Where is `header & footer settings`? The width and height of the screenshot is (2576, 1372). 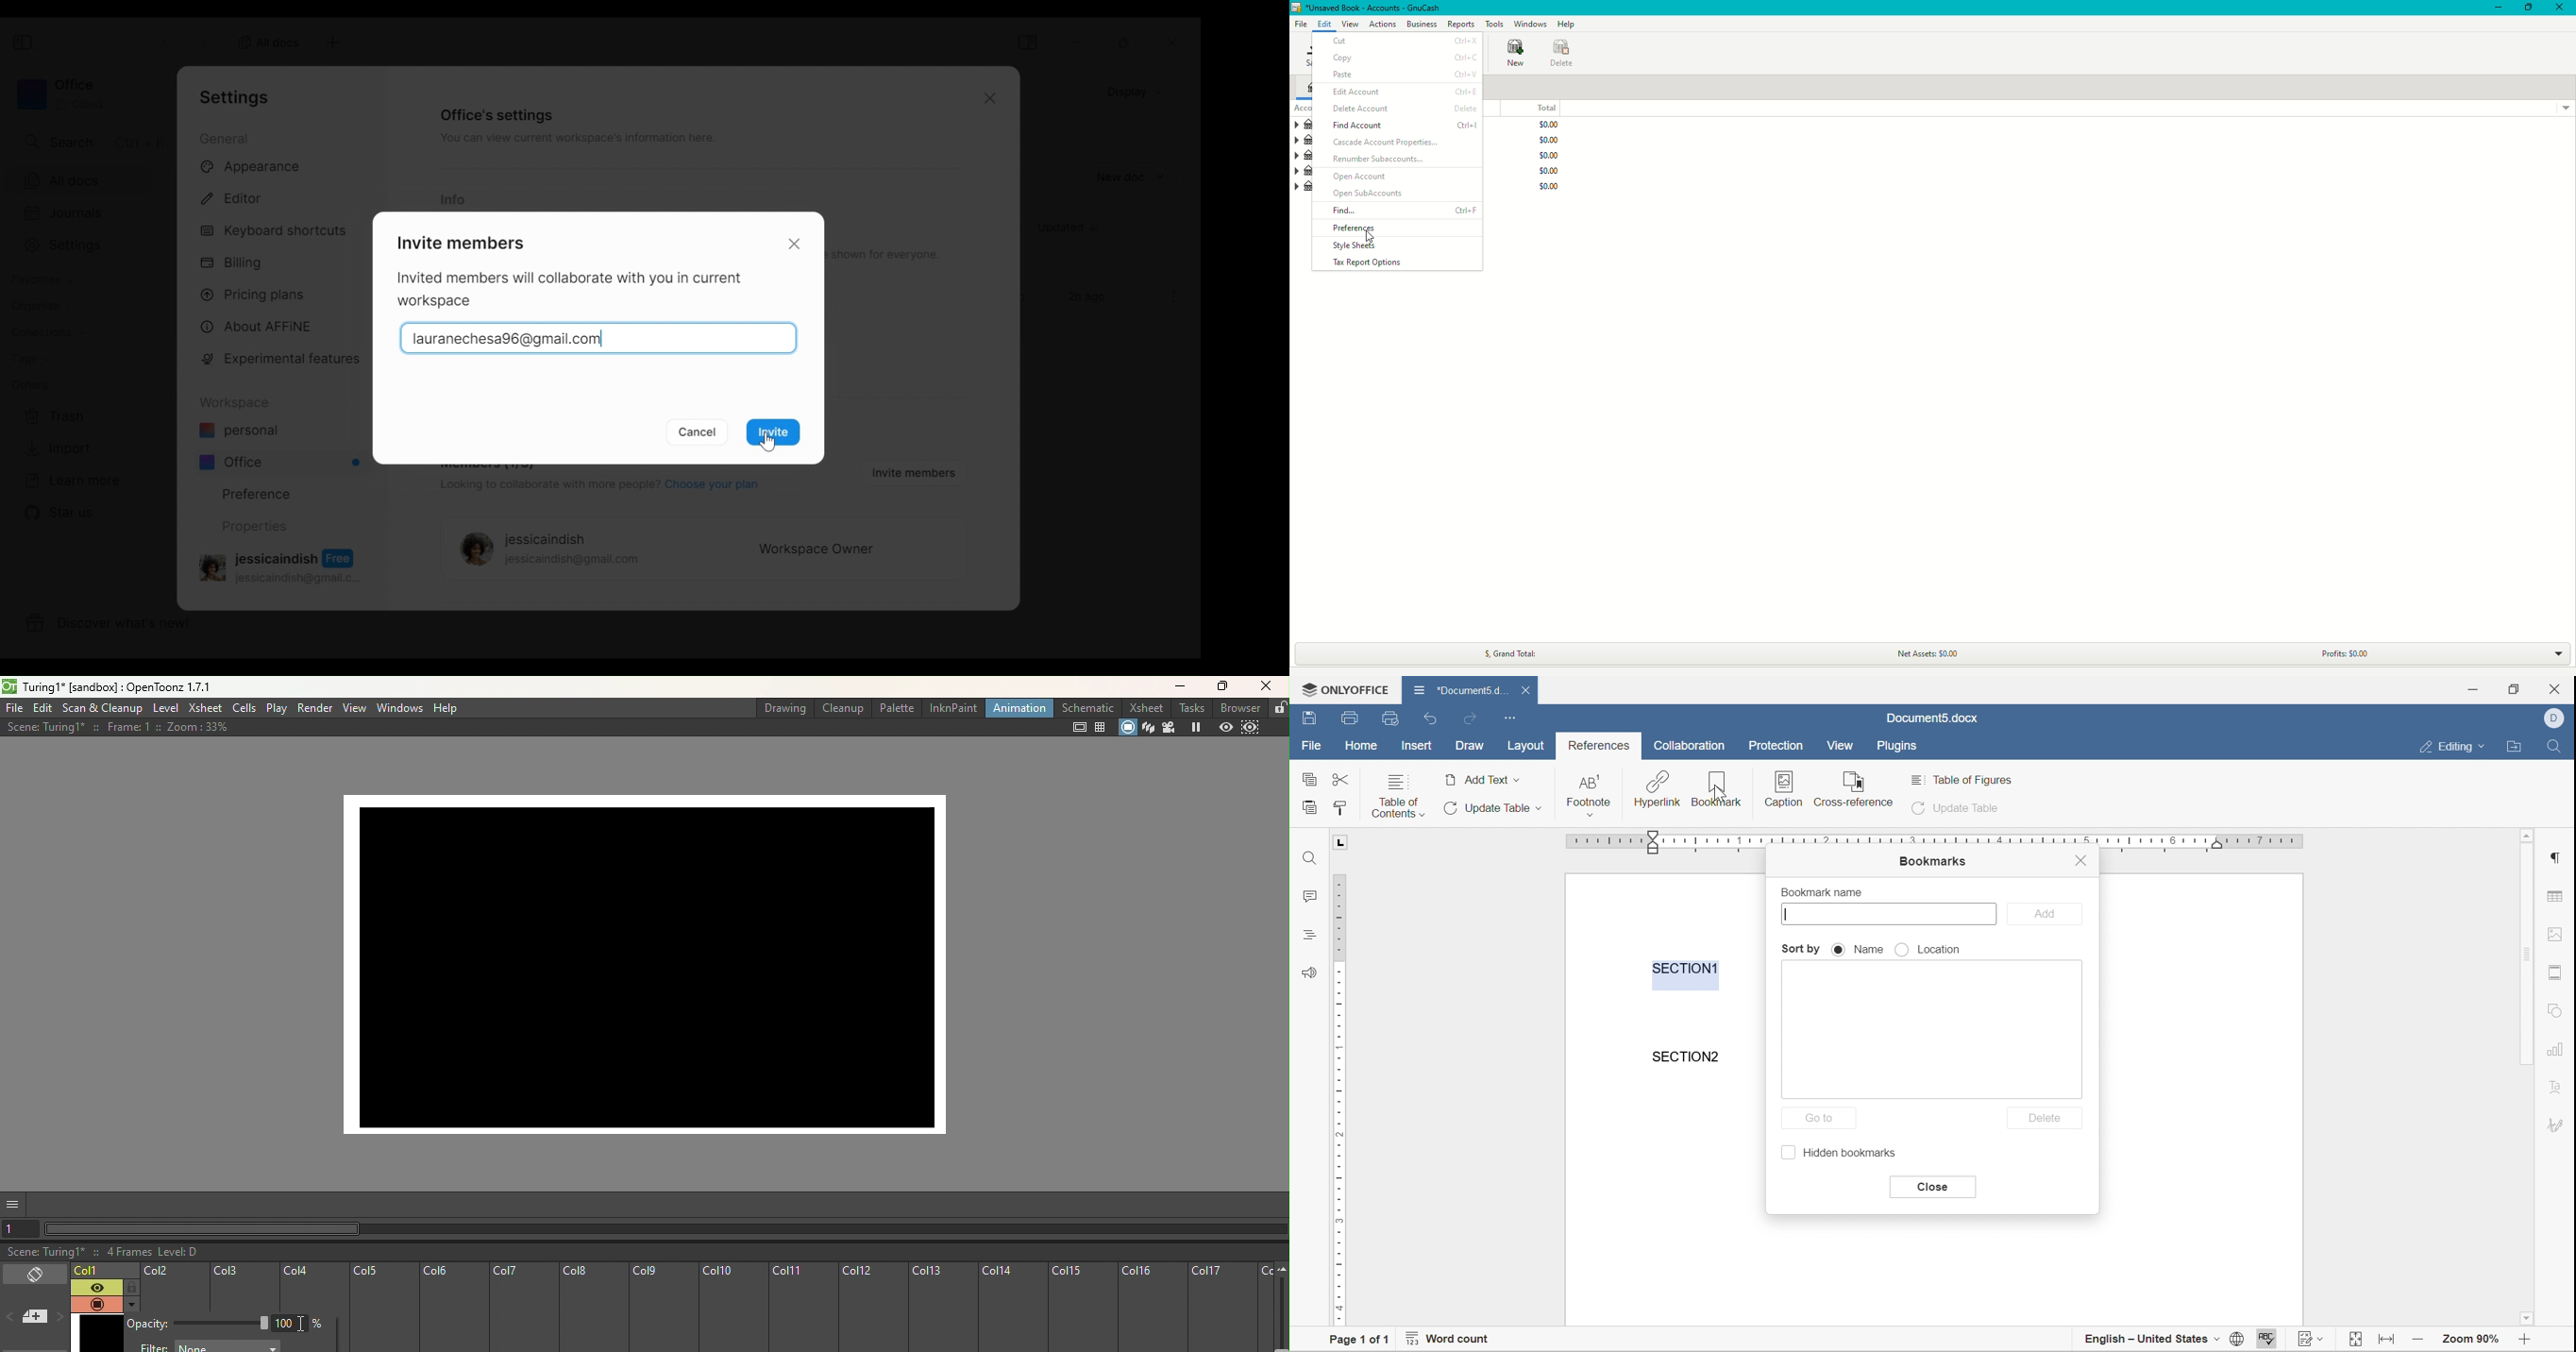 header & footer settings is located at coordinates (2554, 973).